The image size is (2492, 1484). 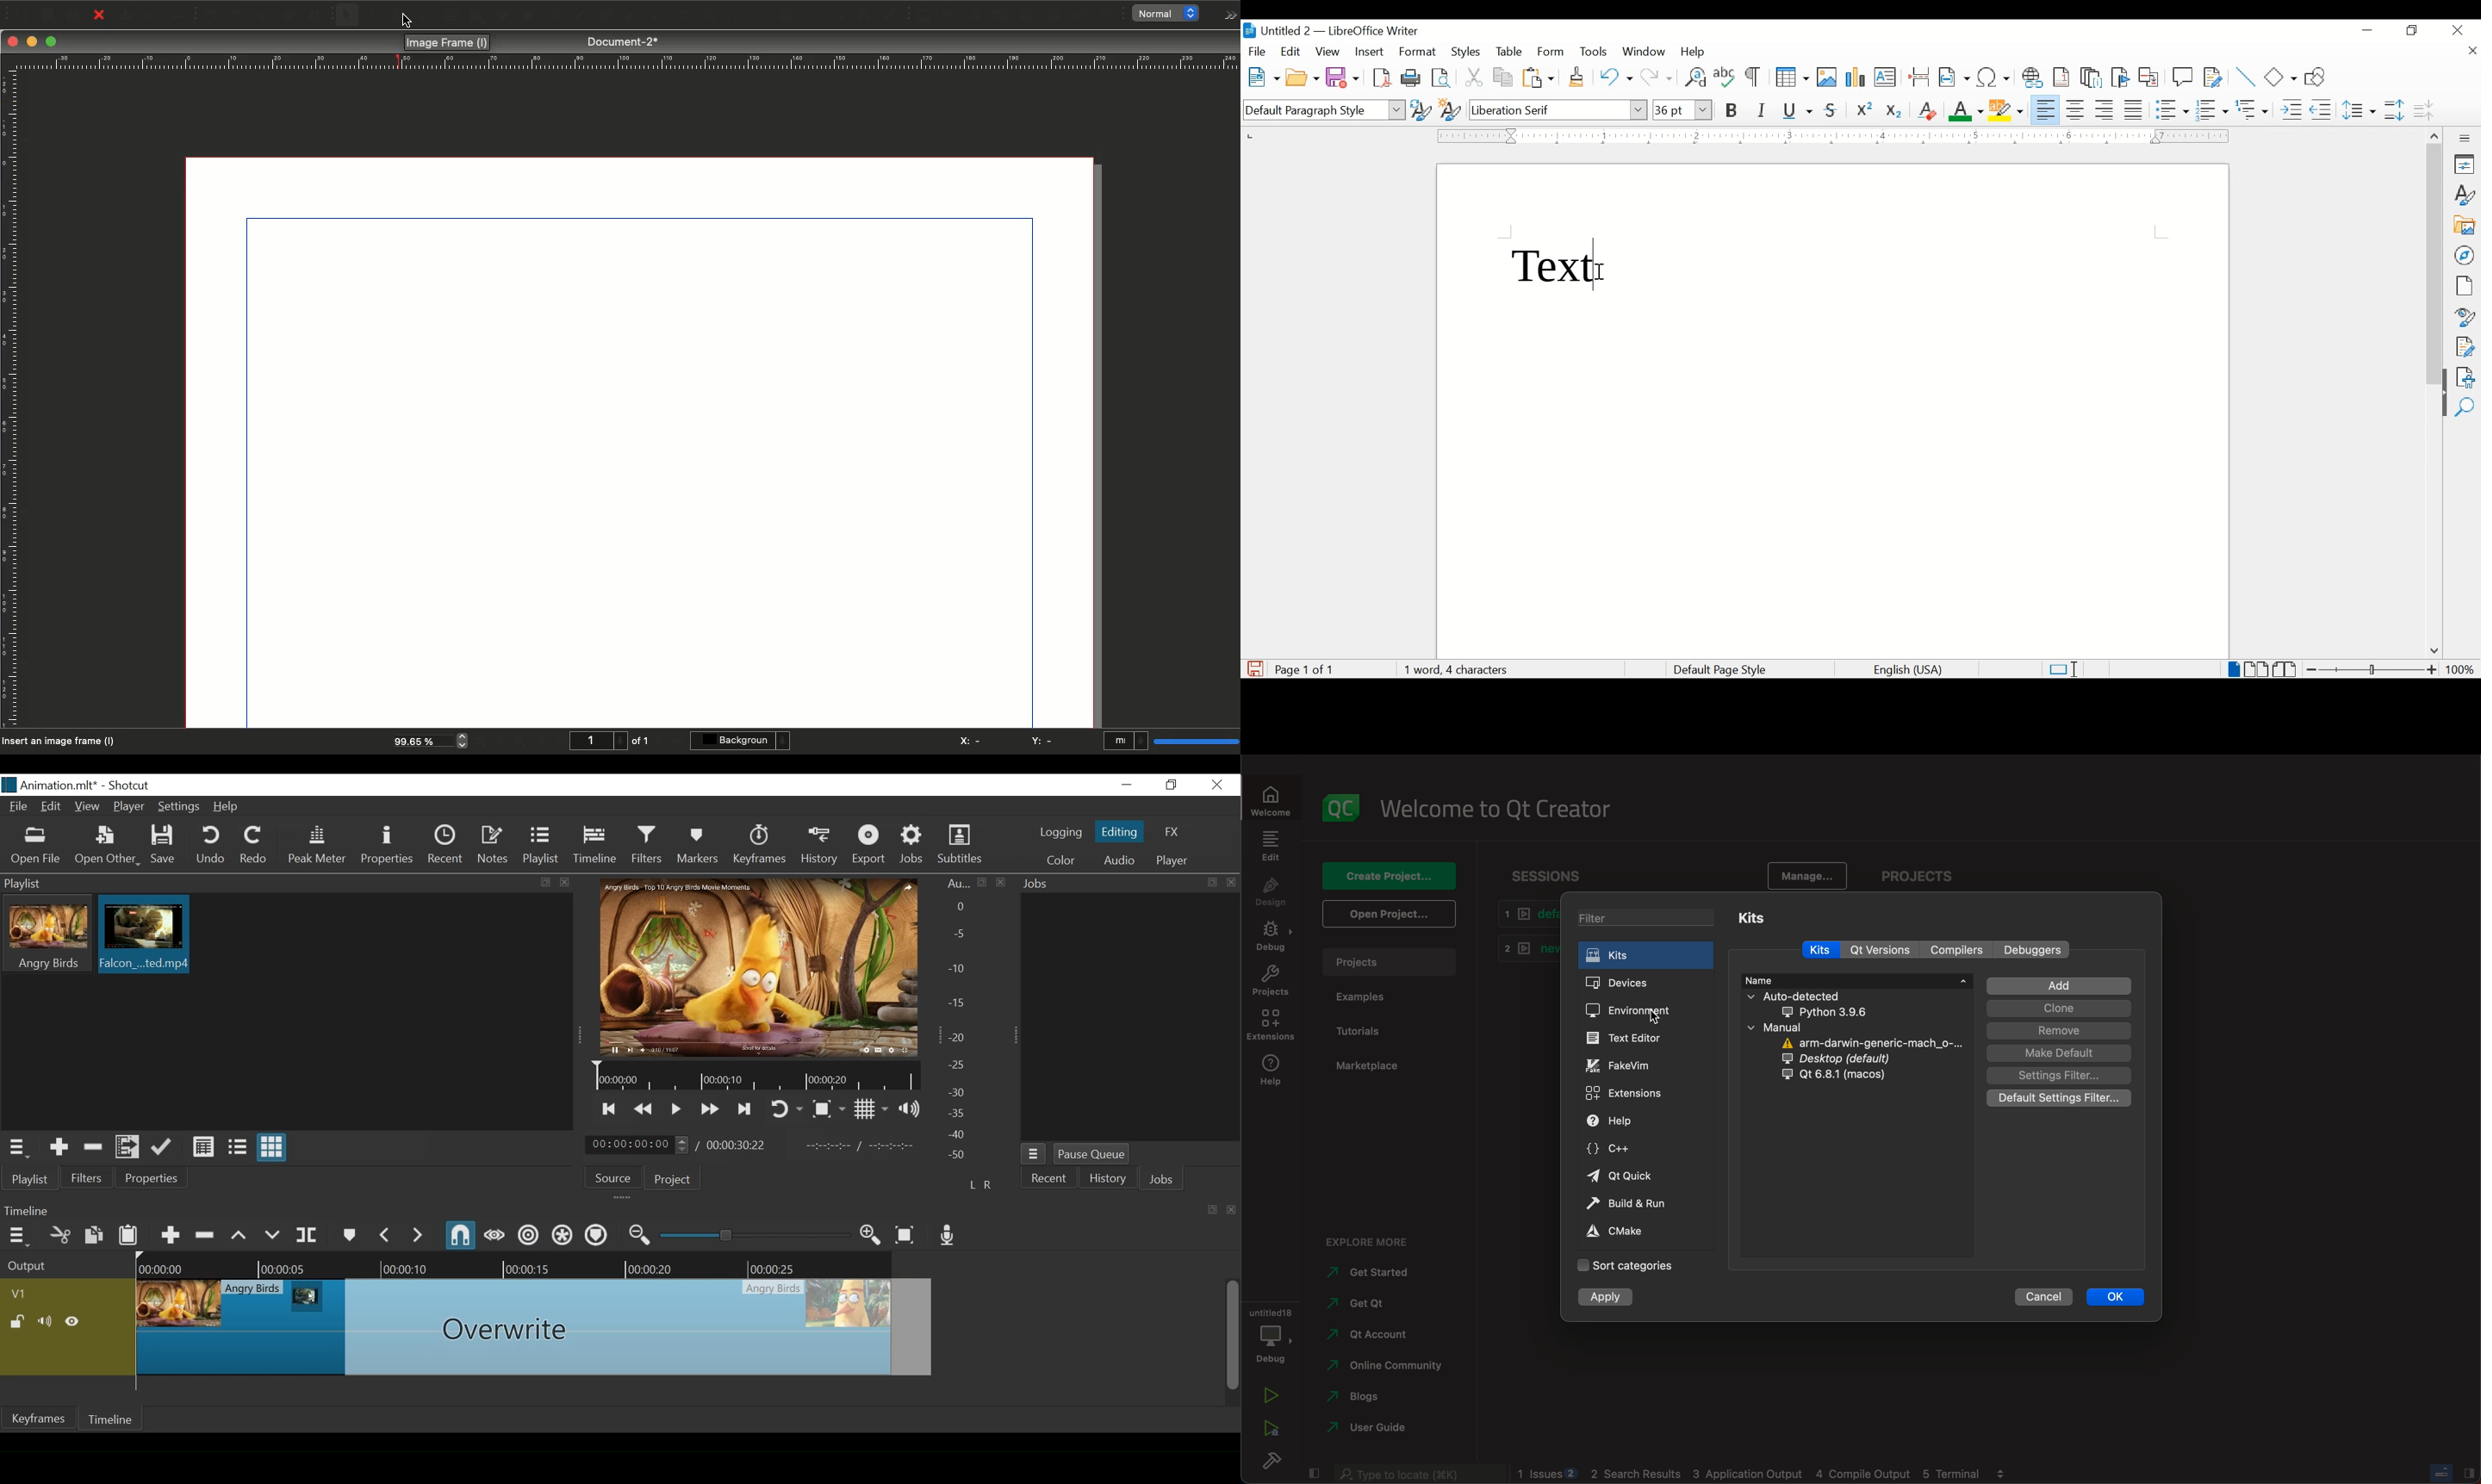 What do you see at coordinates (1372, 1066) in the screenshot?
I see `marketplace` at bounding box center [1372, 1066].